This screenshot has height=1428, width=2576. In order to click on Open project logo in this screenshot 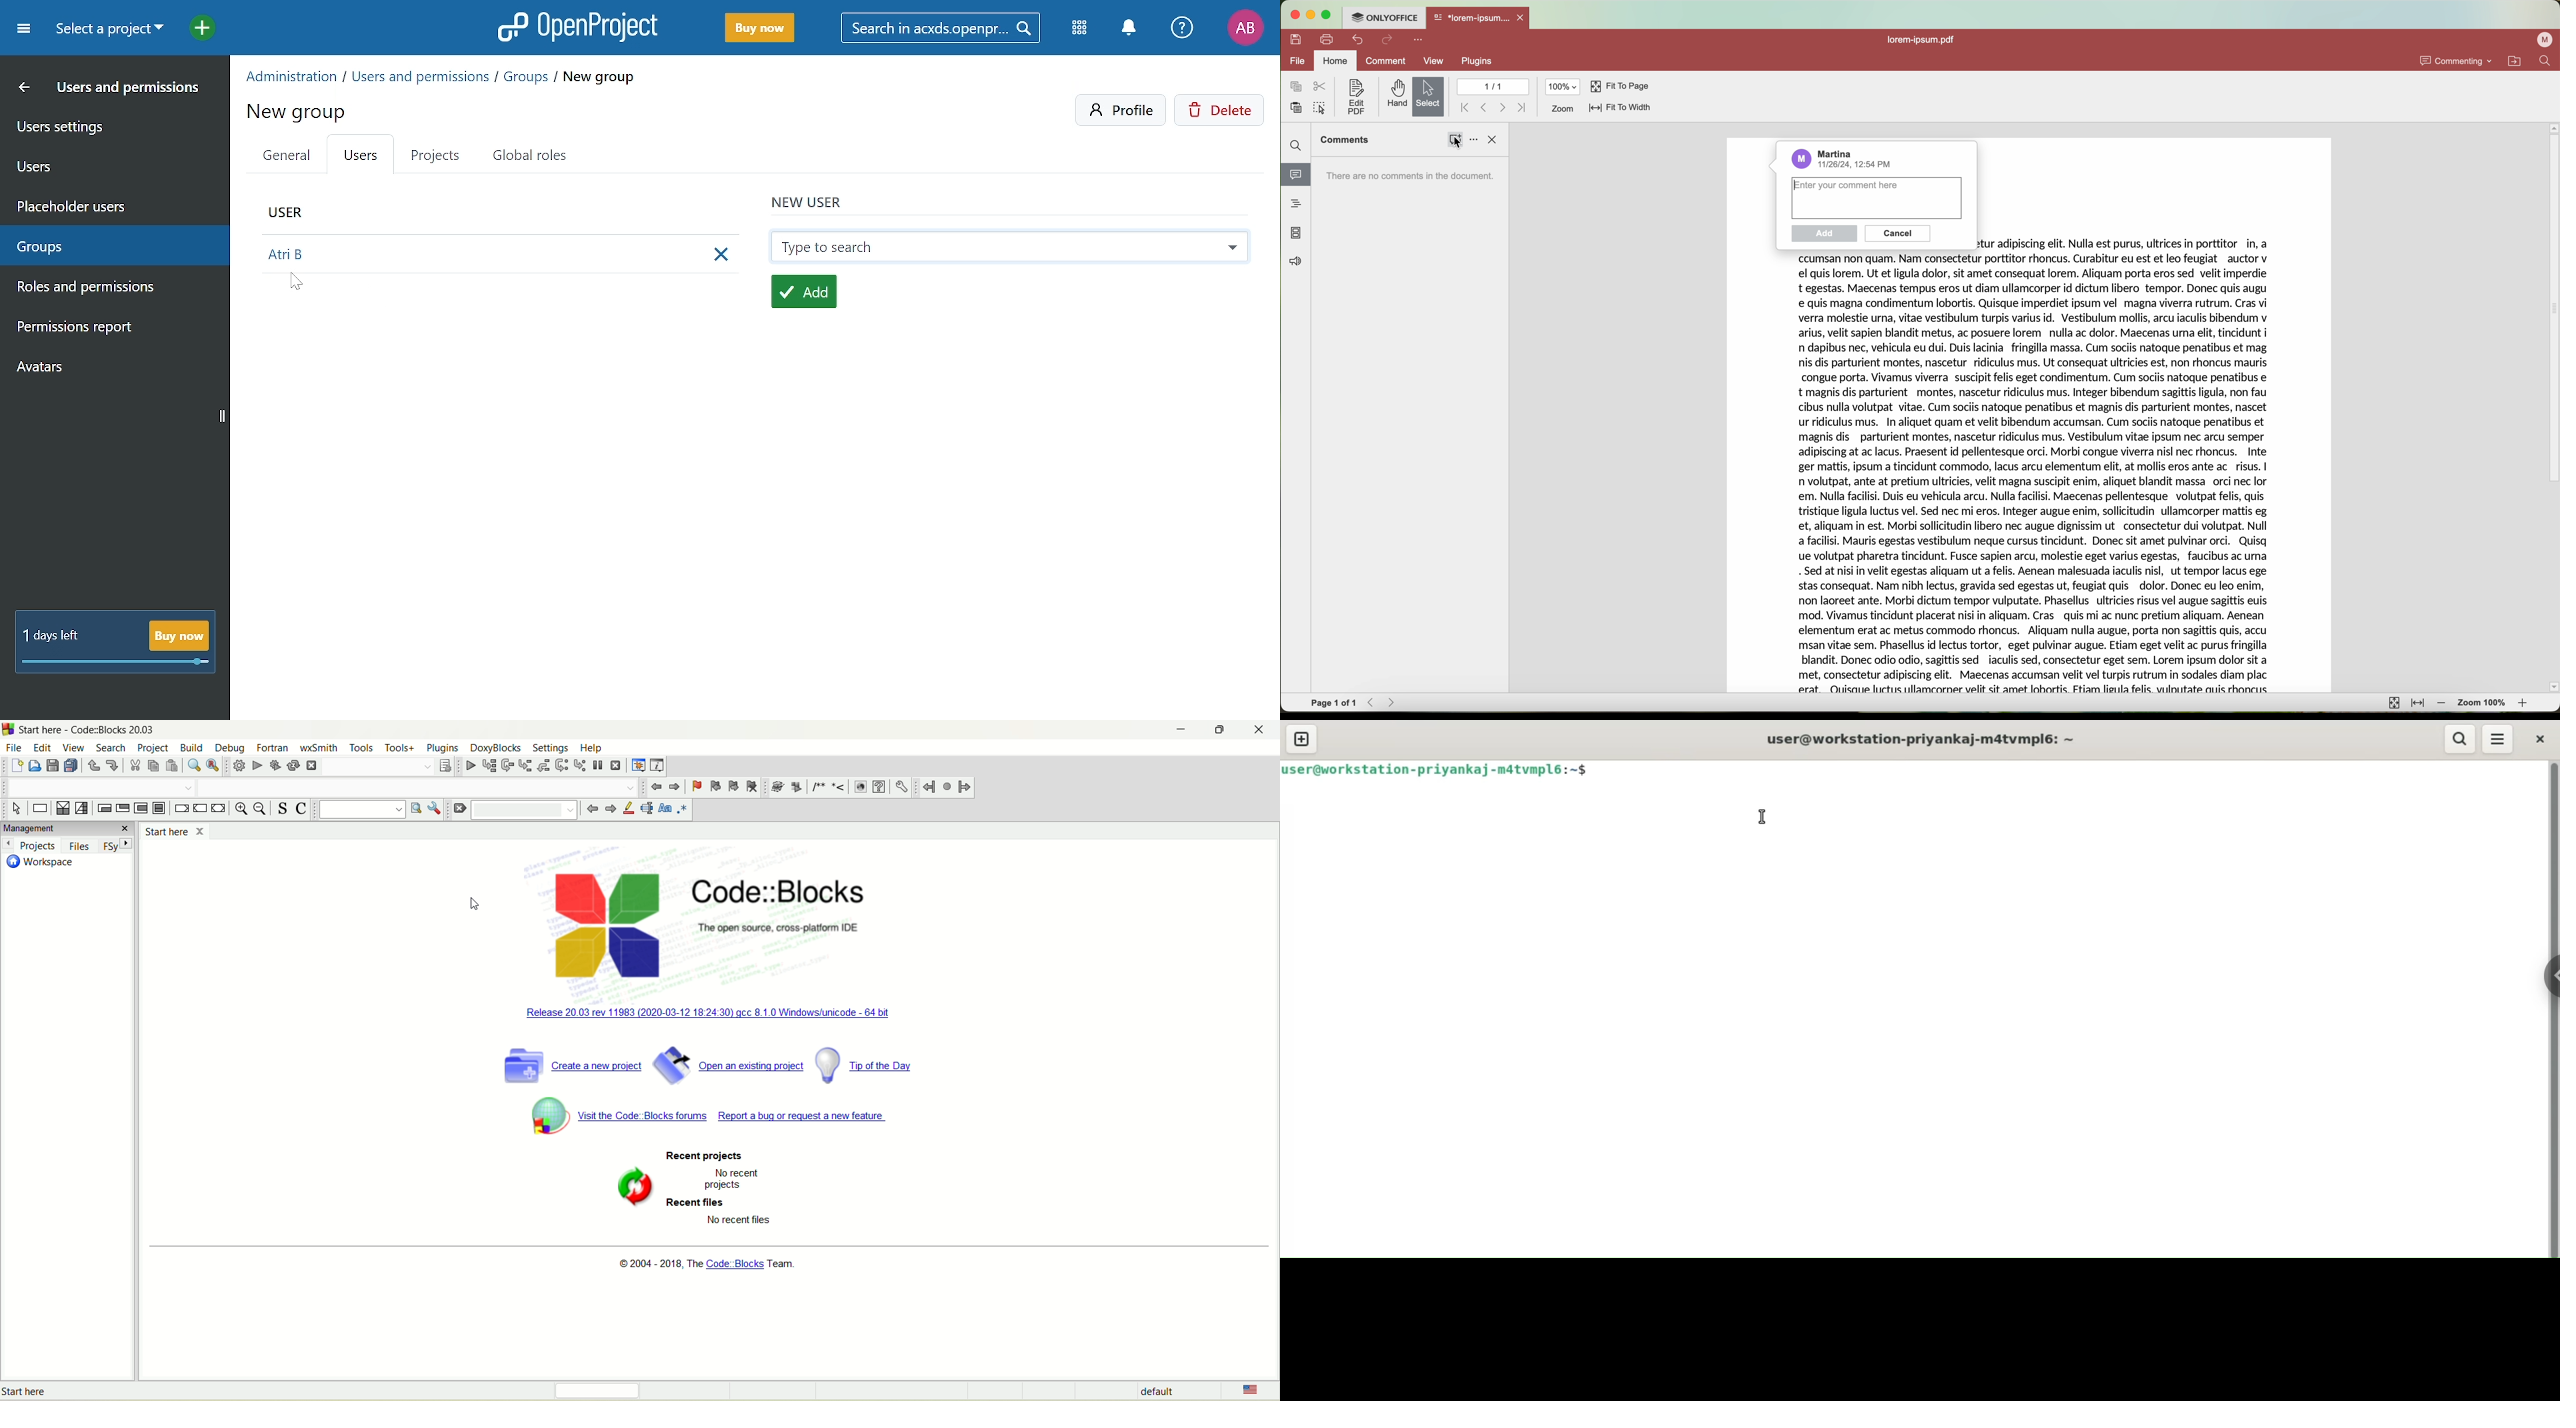, I will do `click(578, 27)`.